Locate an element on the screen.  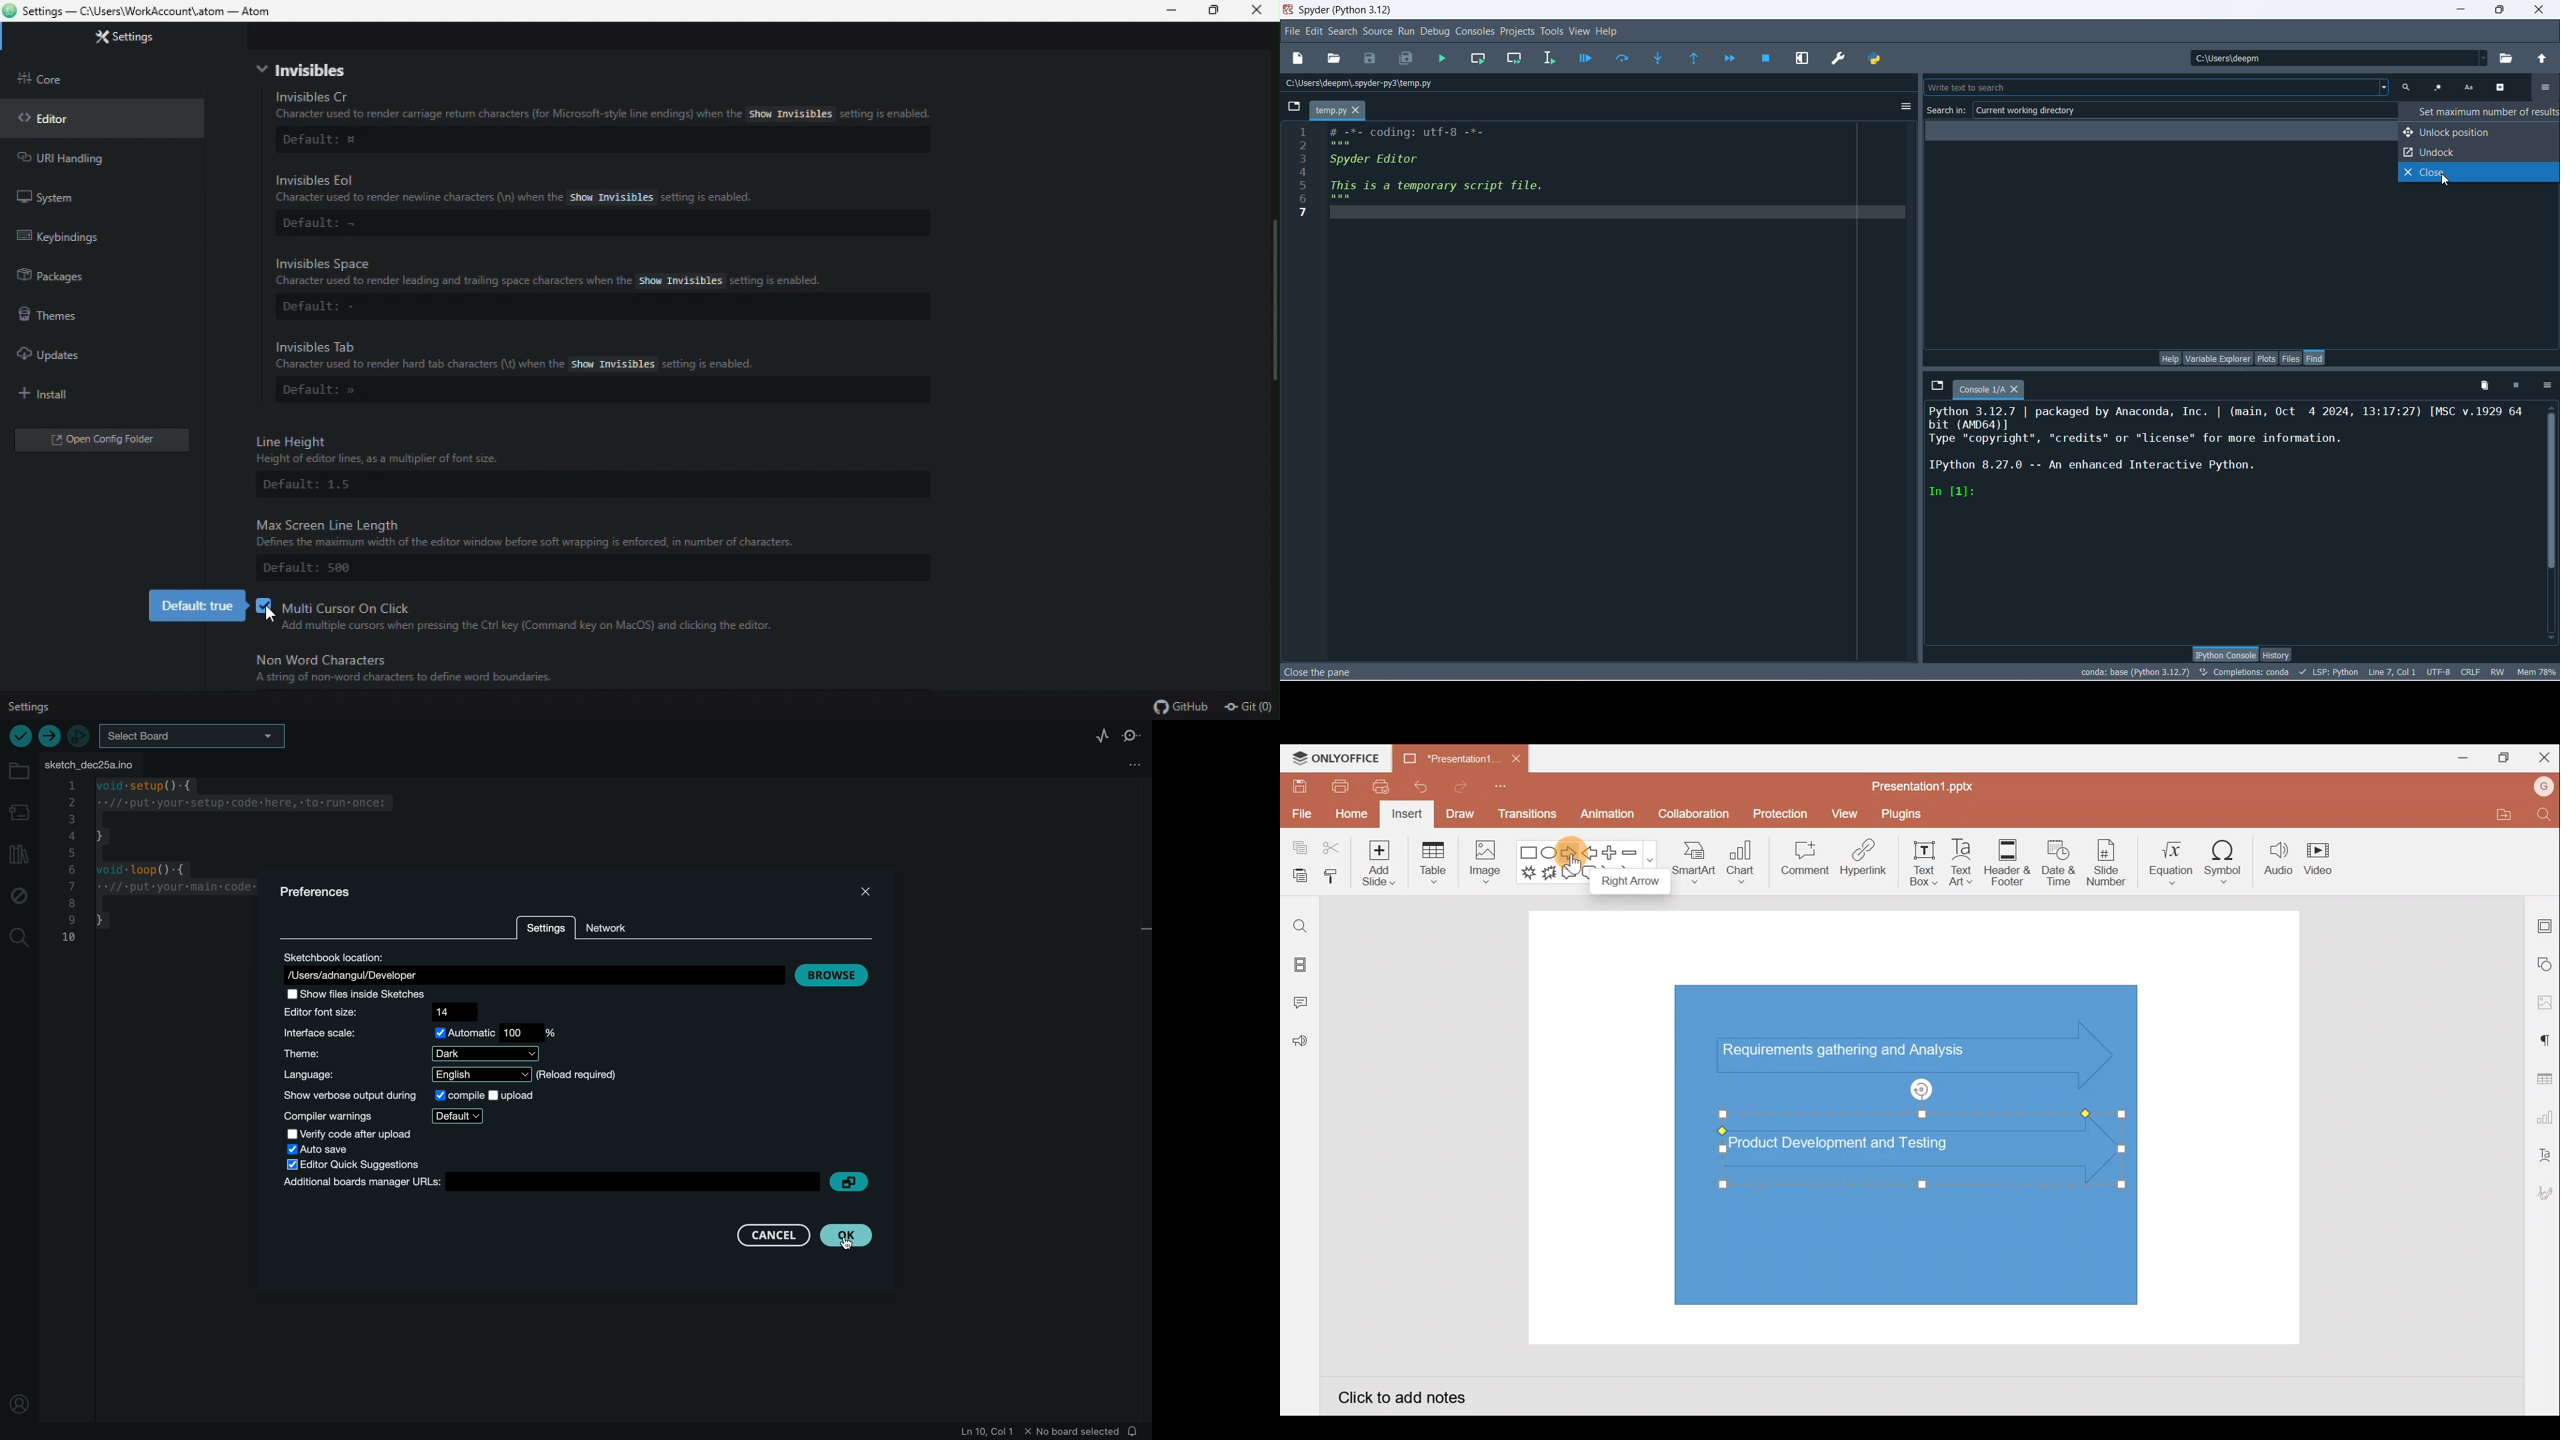
Image settings is located at coordinates (2545, 1003).